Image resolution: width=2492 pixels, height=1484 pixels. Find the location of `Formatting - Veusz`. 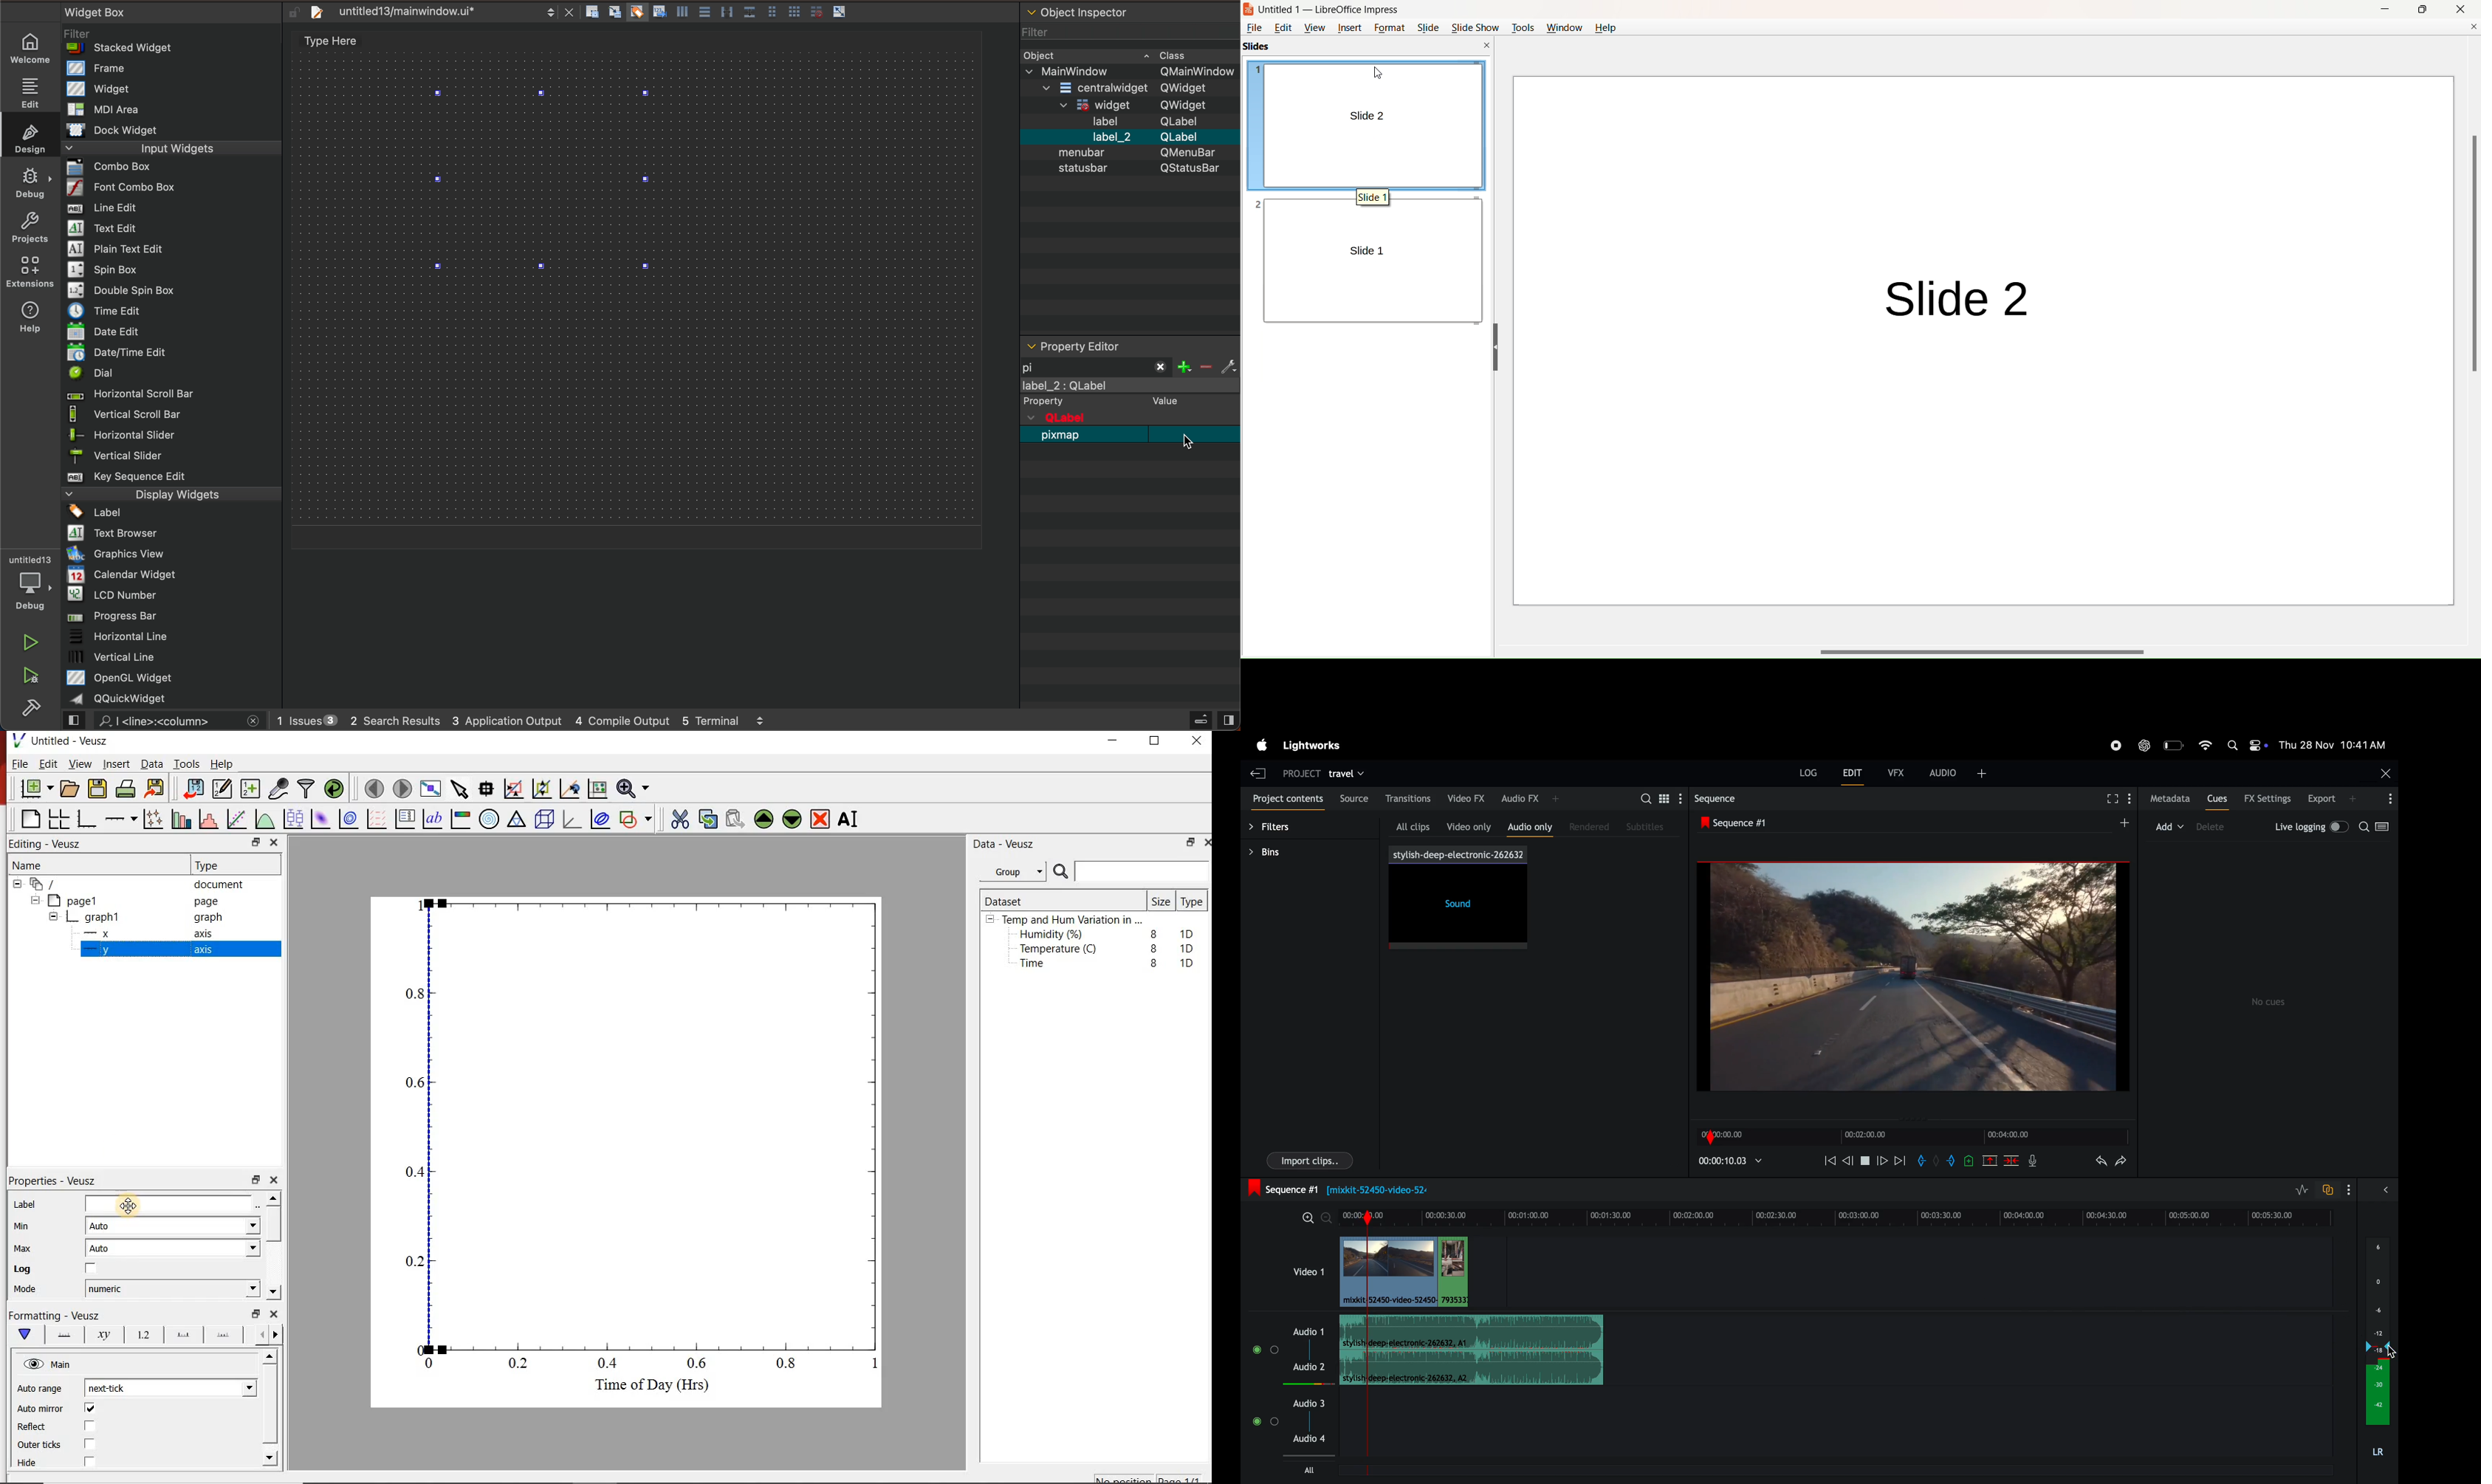

Formatting - Veusz is located at coordinates (58, 1317).